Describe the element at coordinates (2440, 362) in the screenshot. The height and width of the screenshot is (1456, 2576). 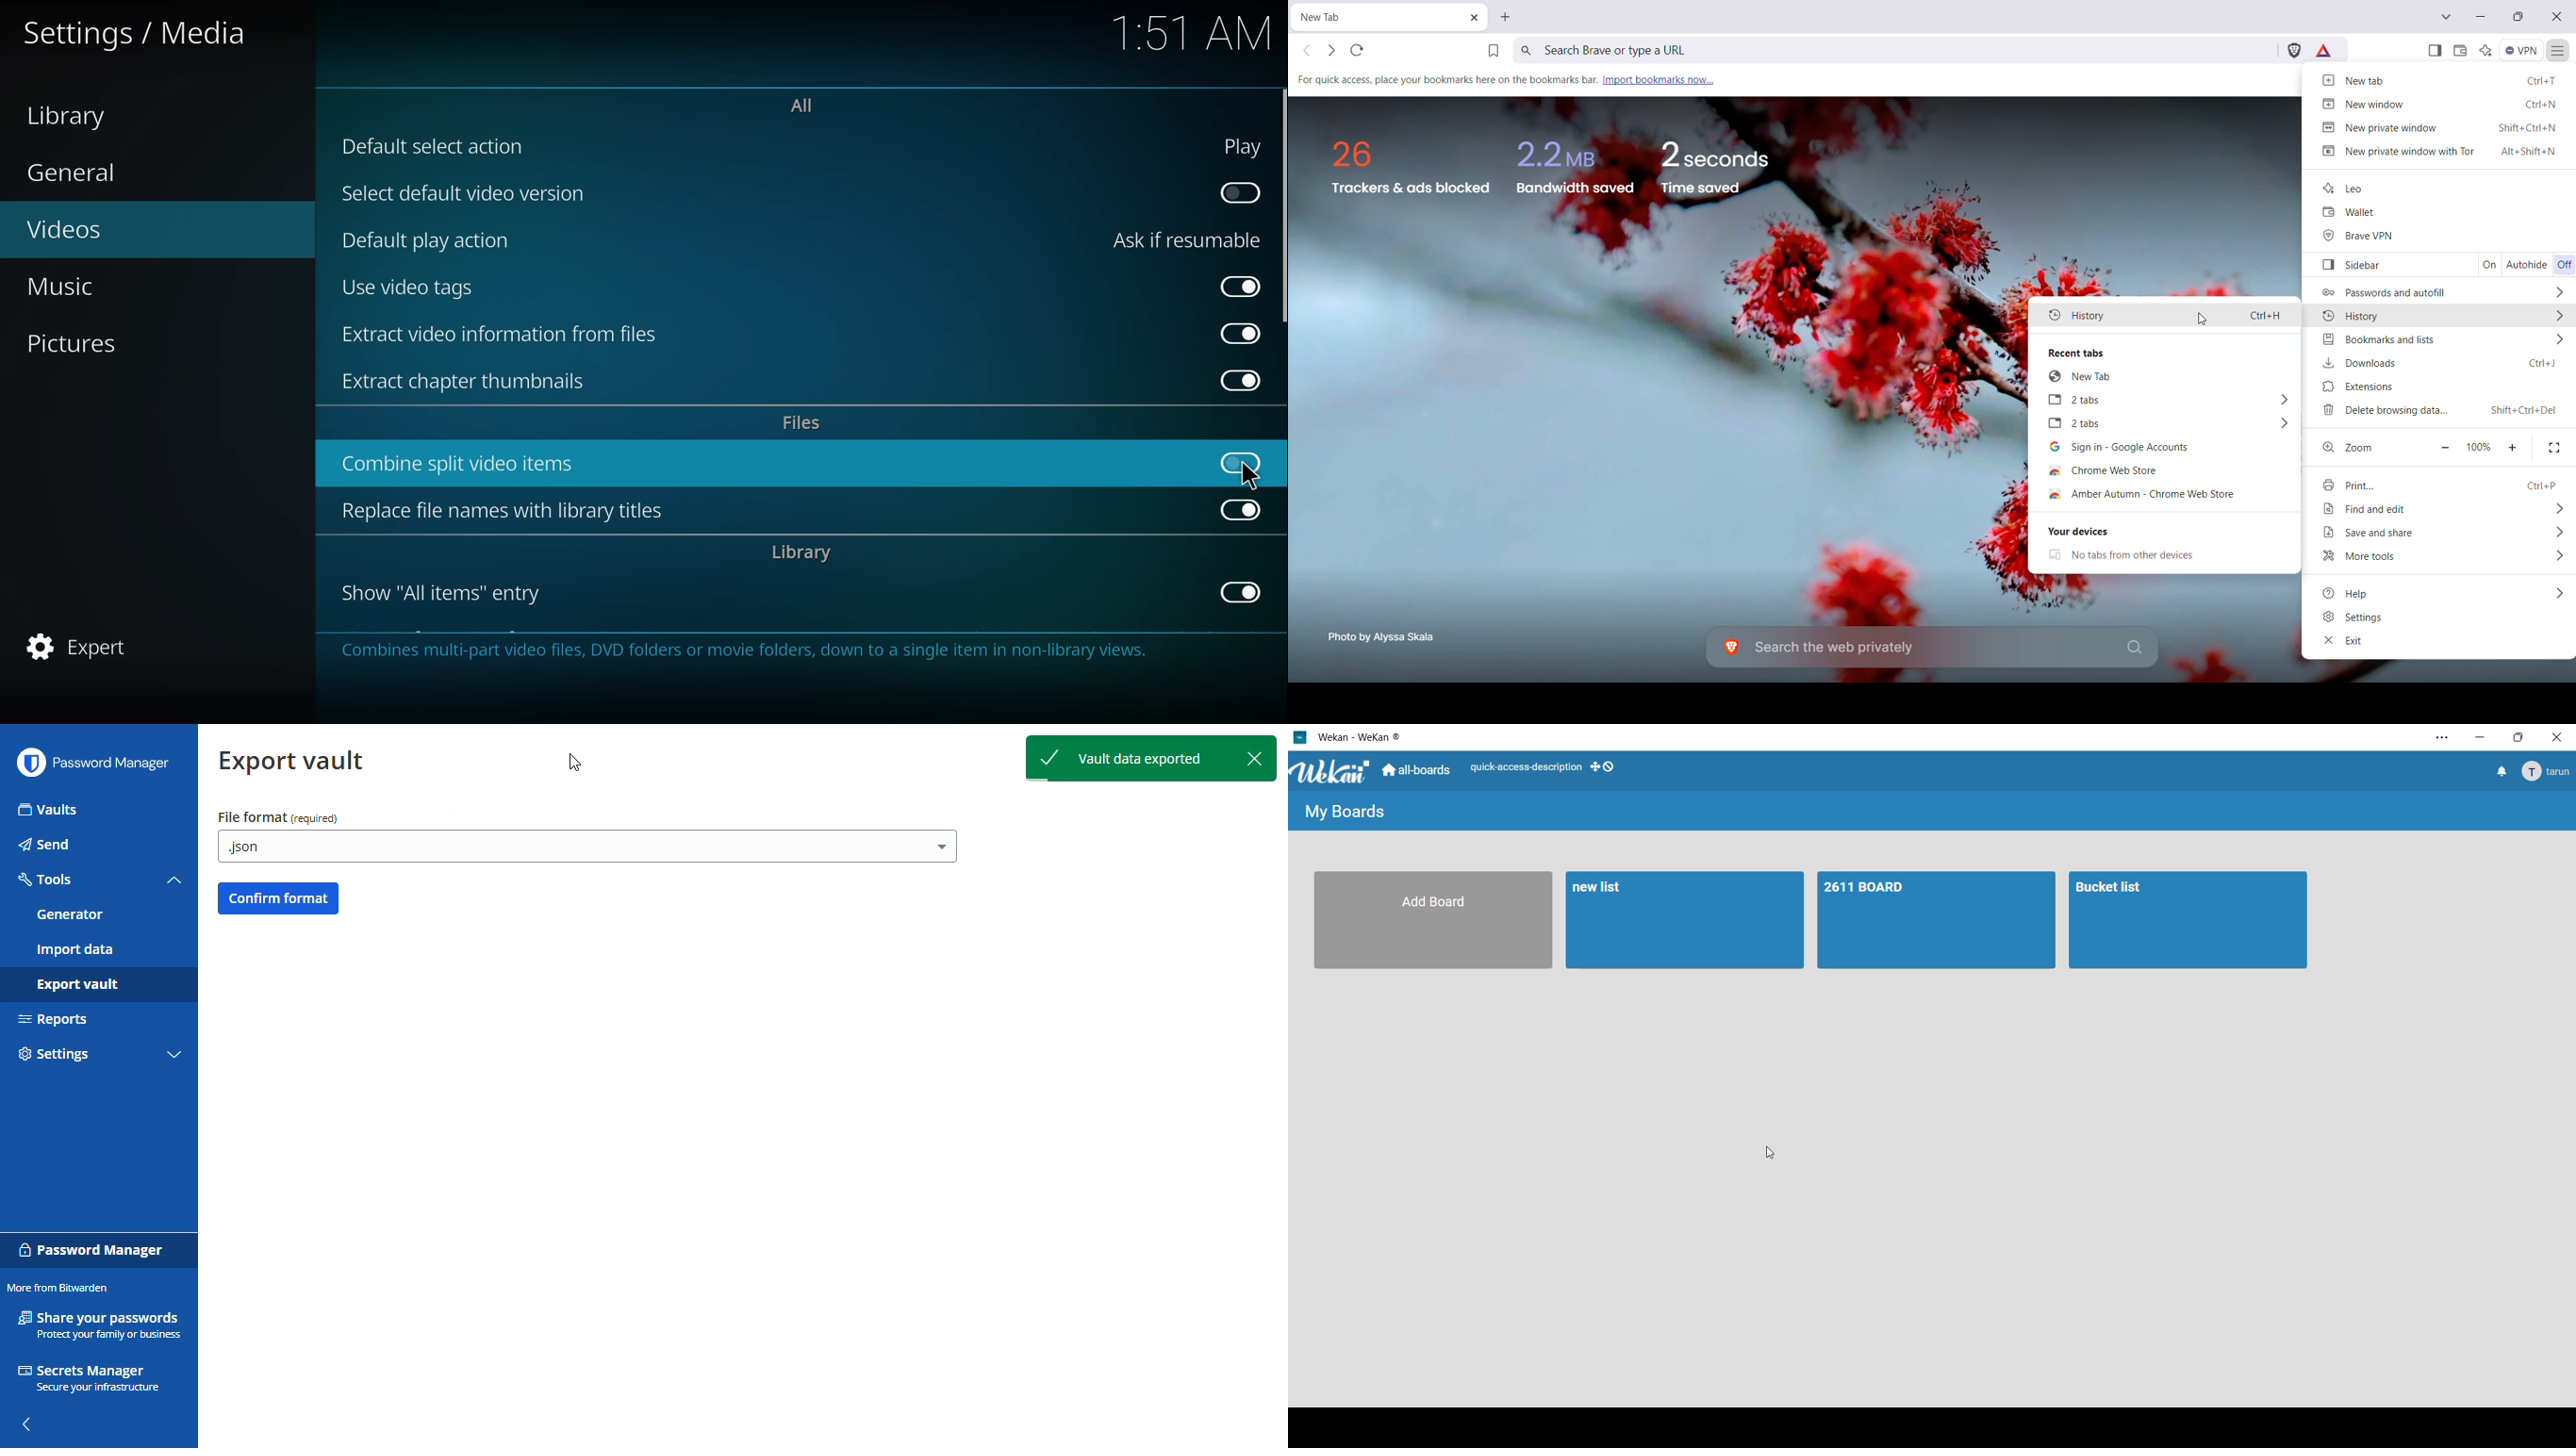
I see `Downloads` at that location.